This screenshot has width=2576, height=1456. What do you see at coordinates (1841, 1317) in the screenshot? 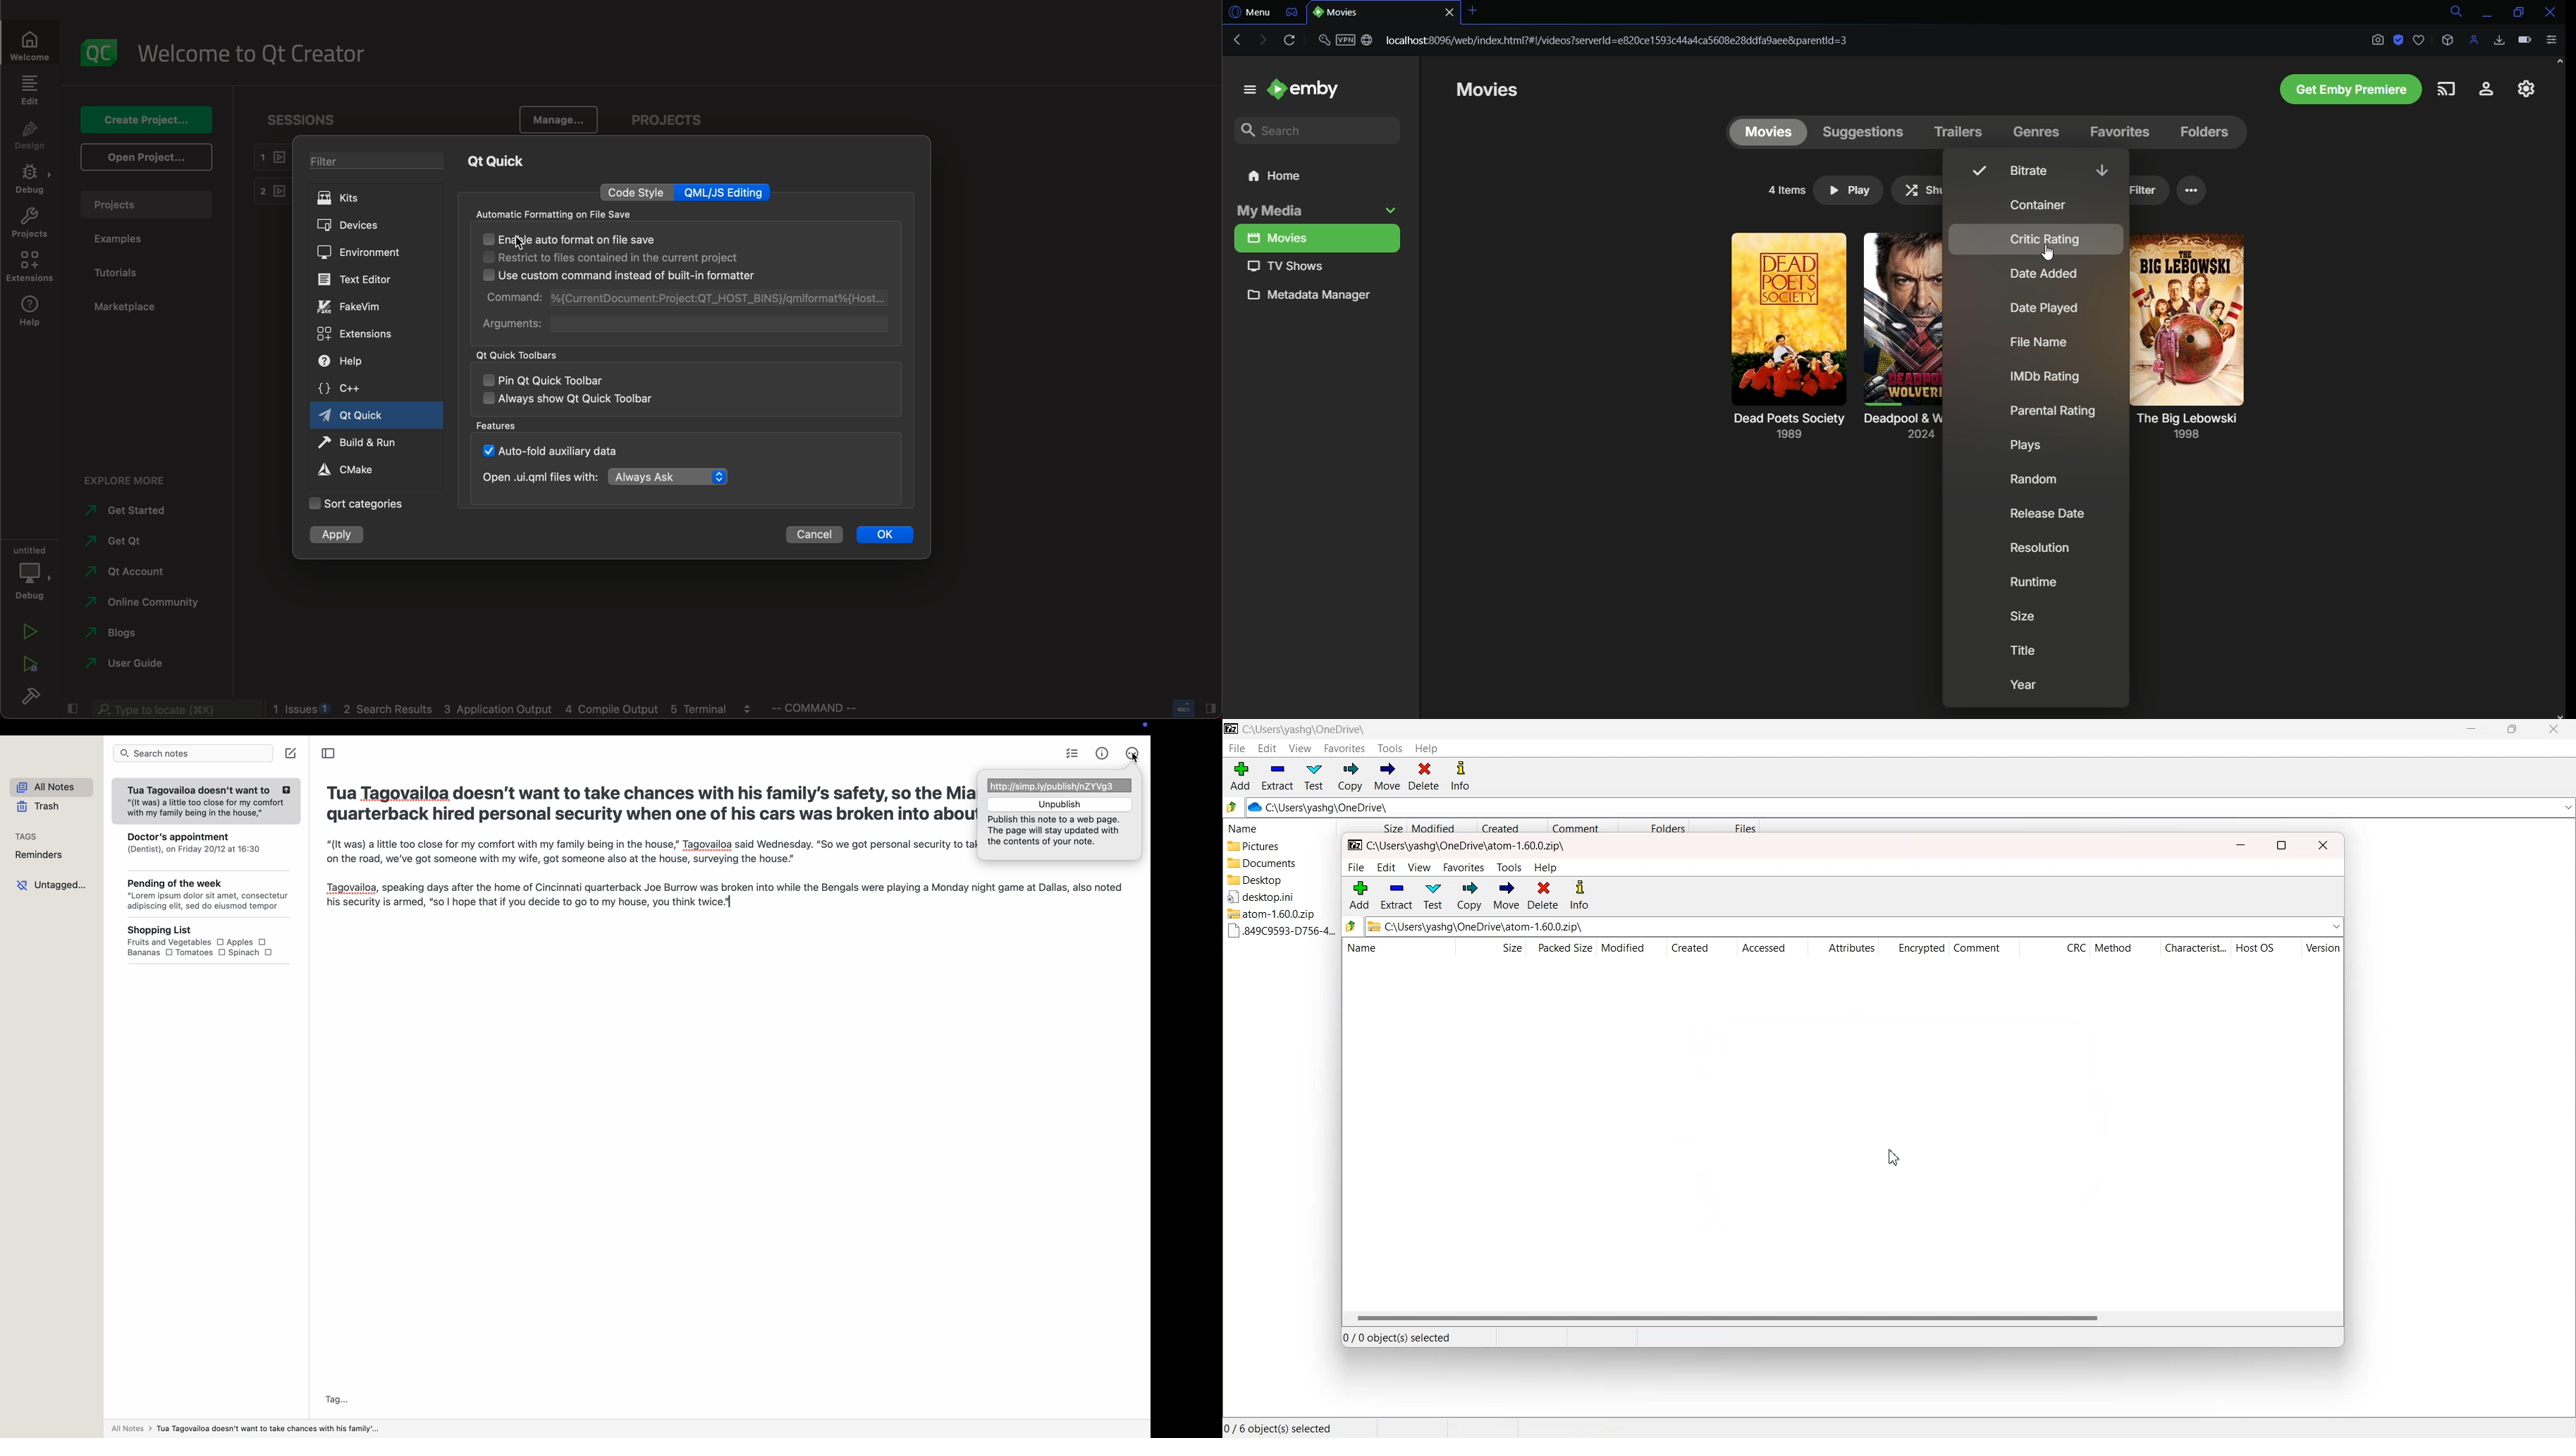
I see `Horizontal Scroll bar` at bounding box center [1841, 1317].